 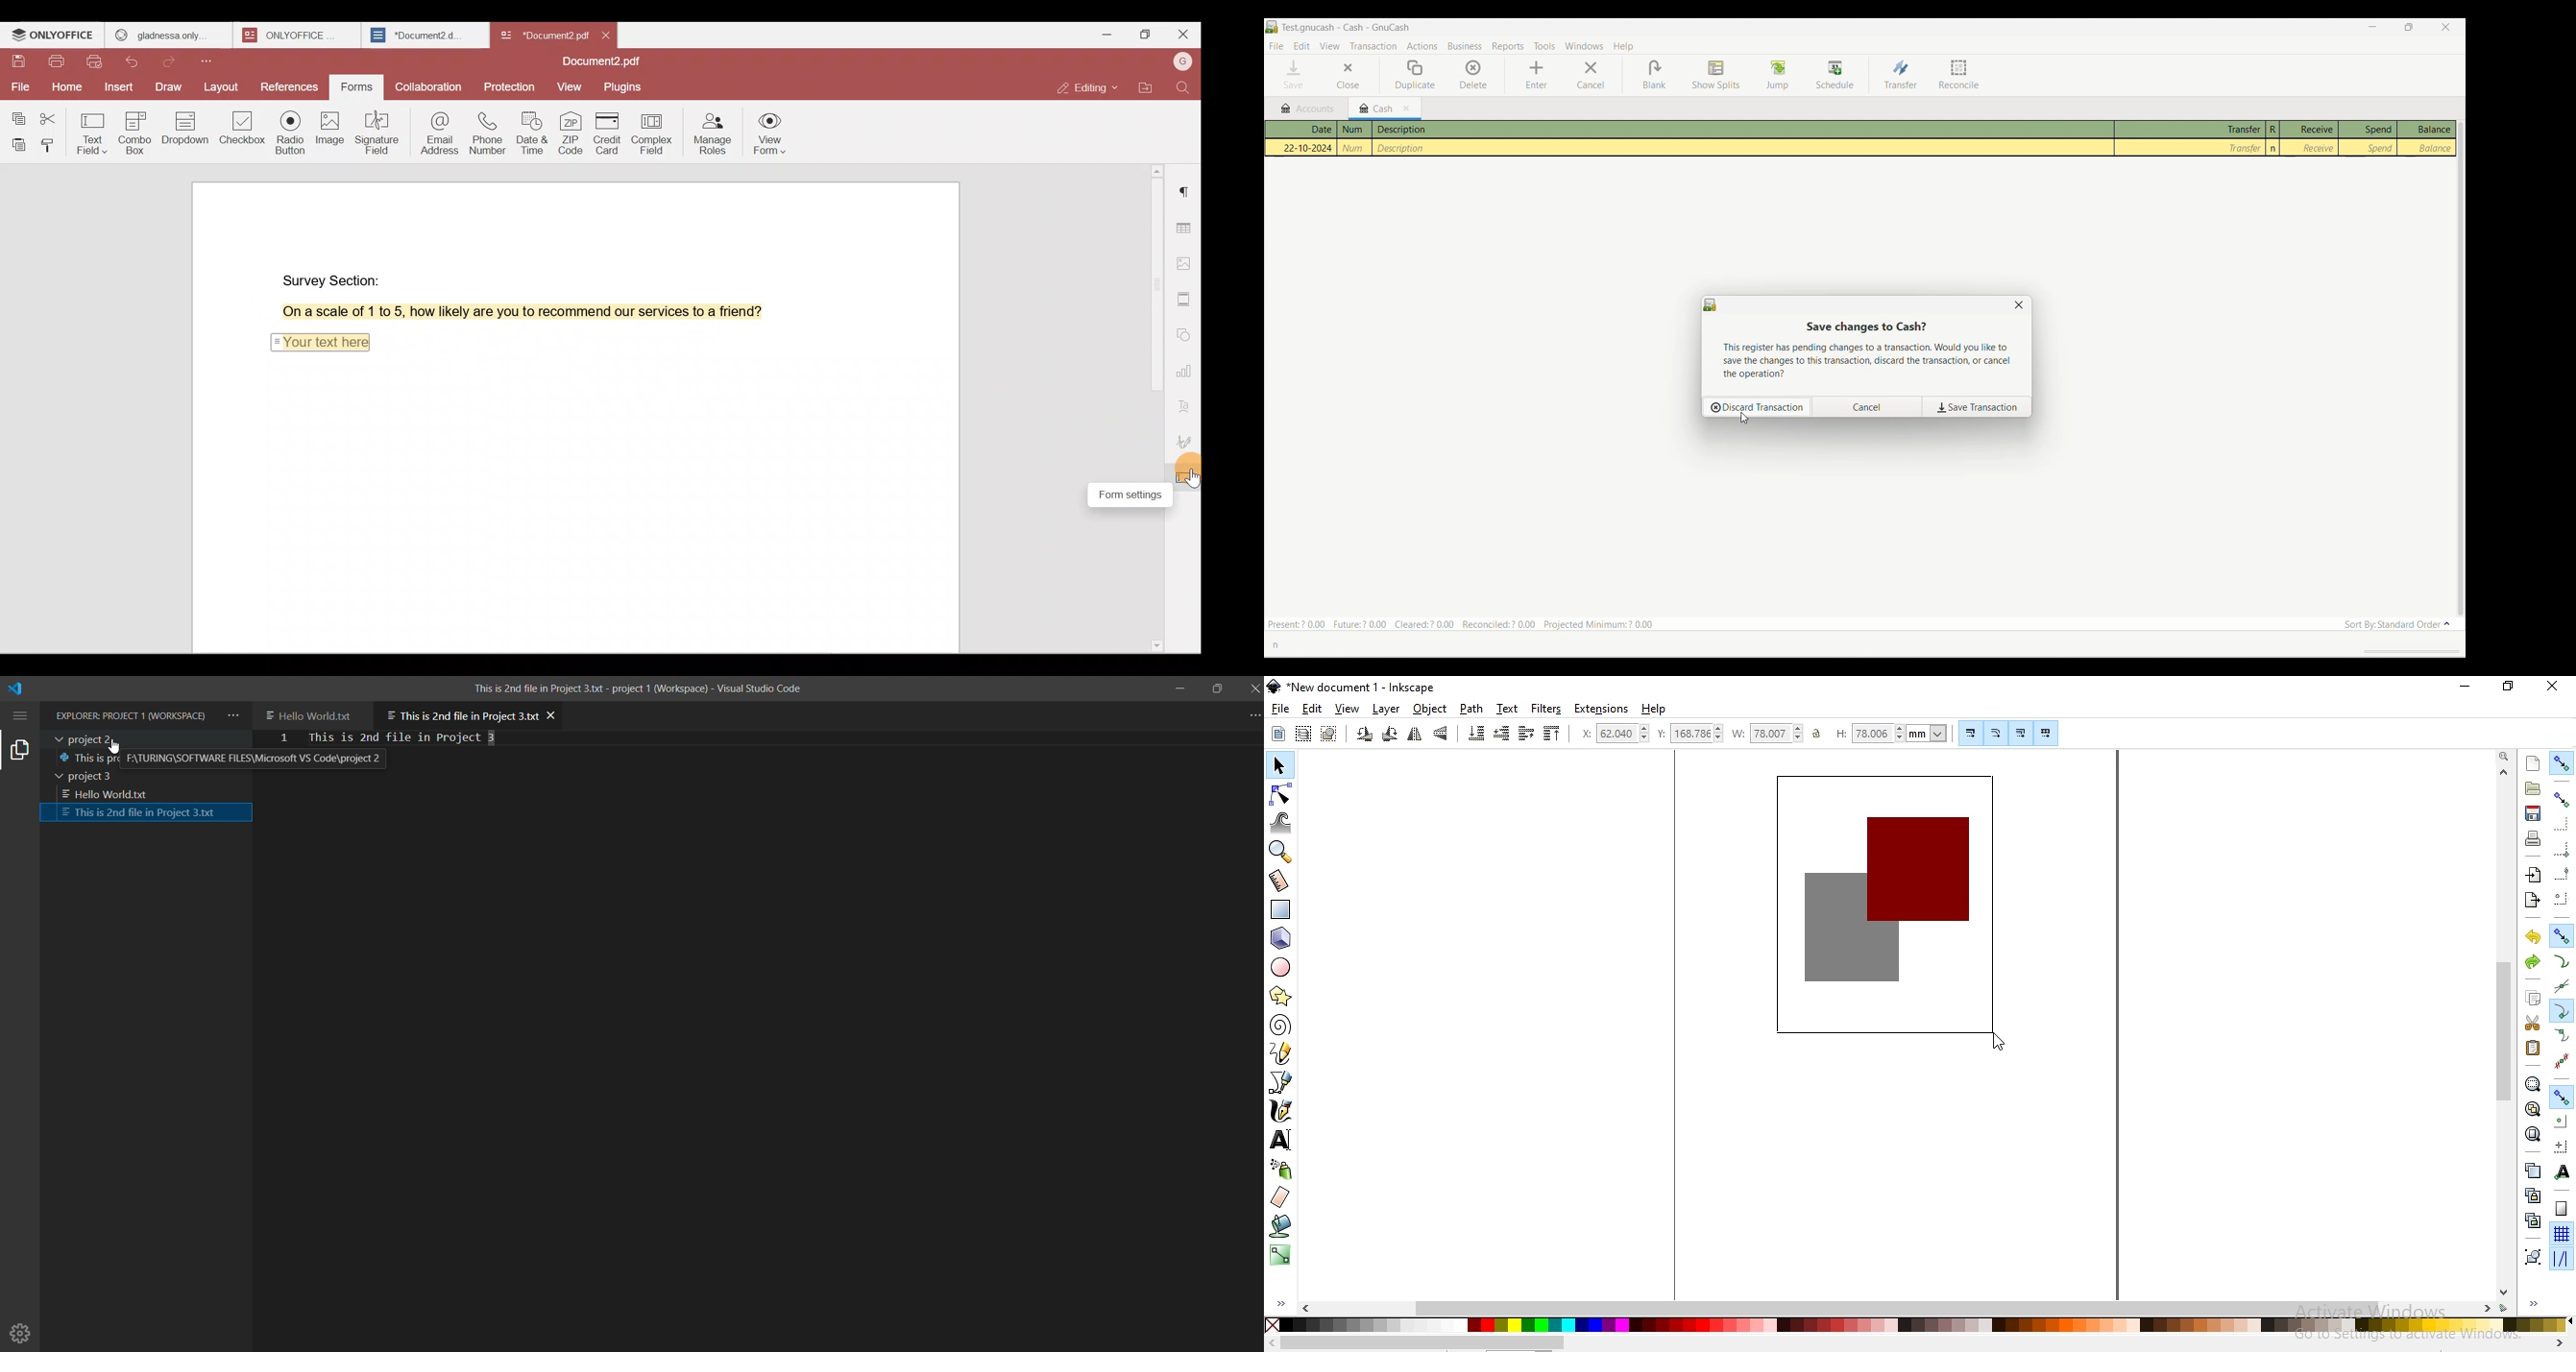 What do you see at coordinates (1183, 34) in the screenshot?
I see `Close` at bounding box center [1183, 34].